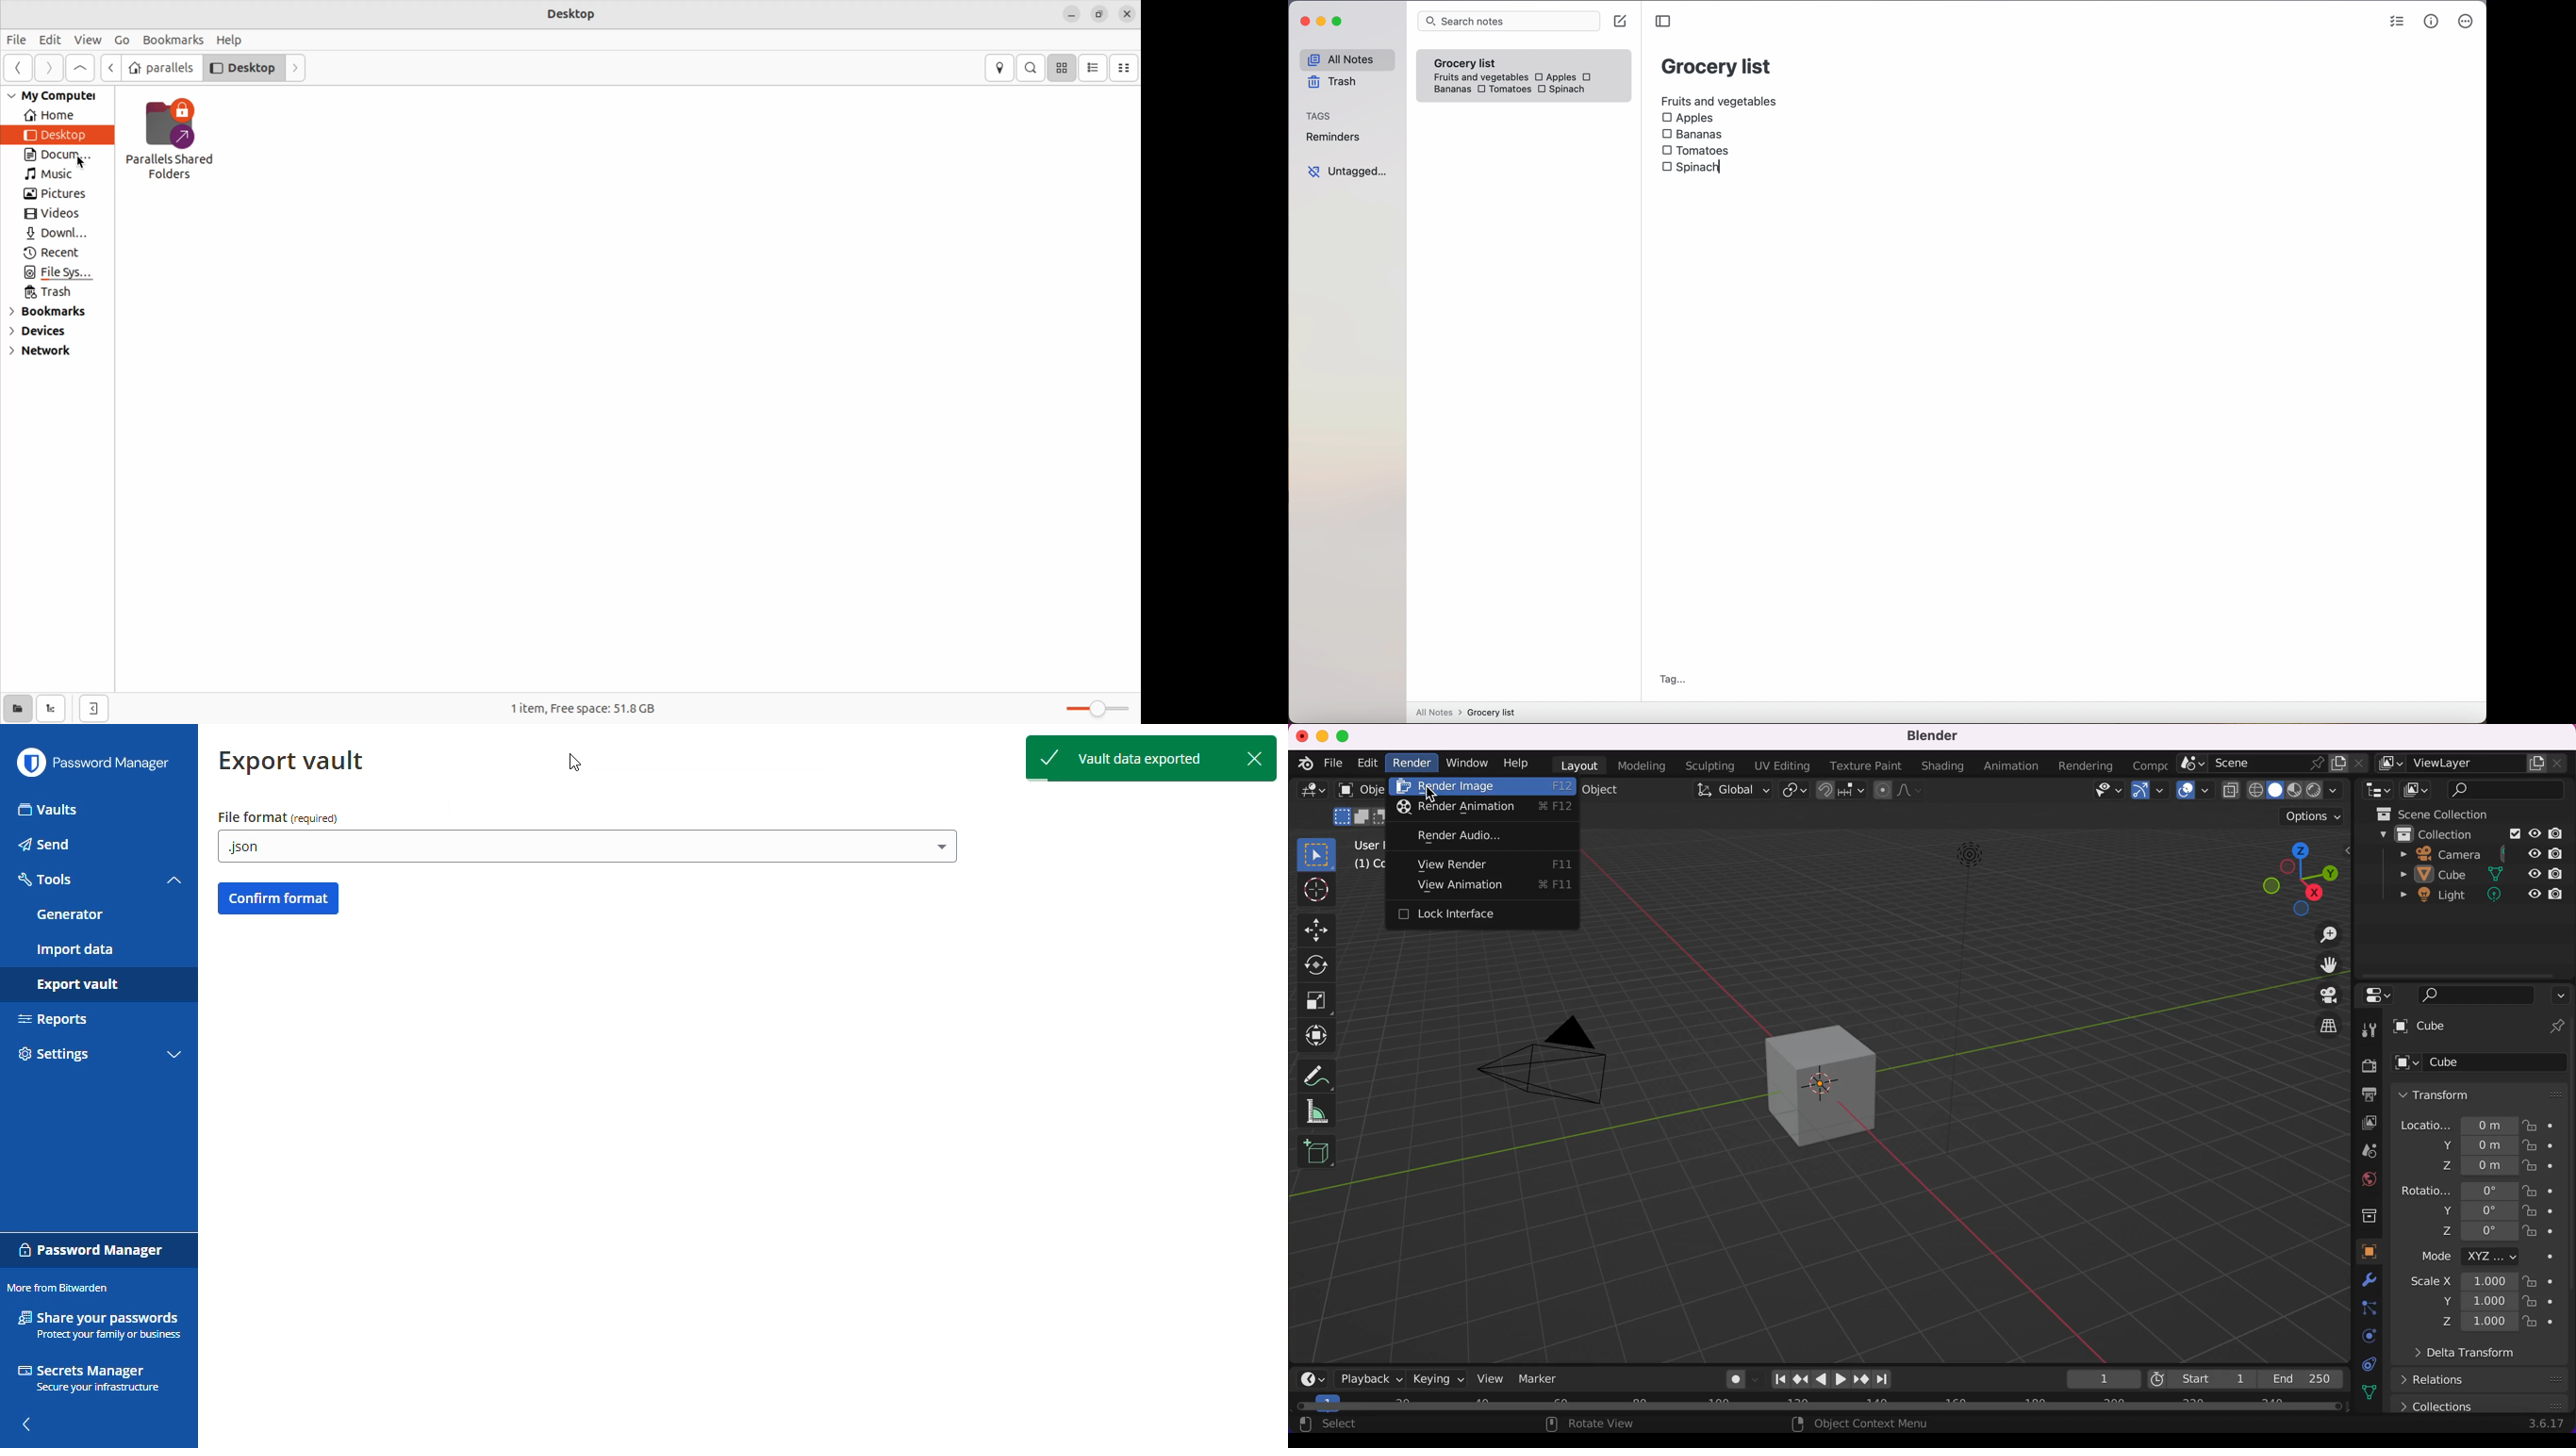  I want to click on view, so click(1491, 1378).